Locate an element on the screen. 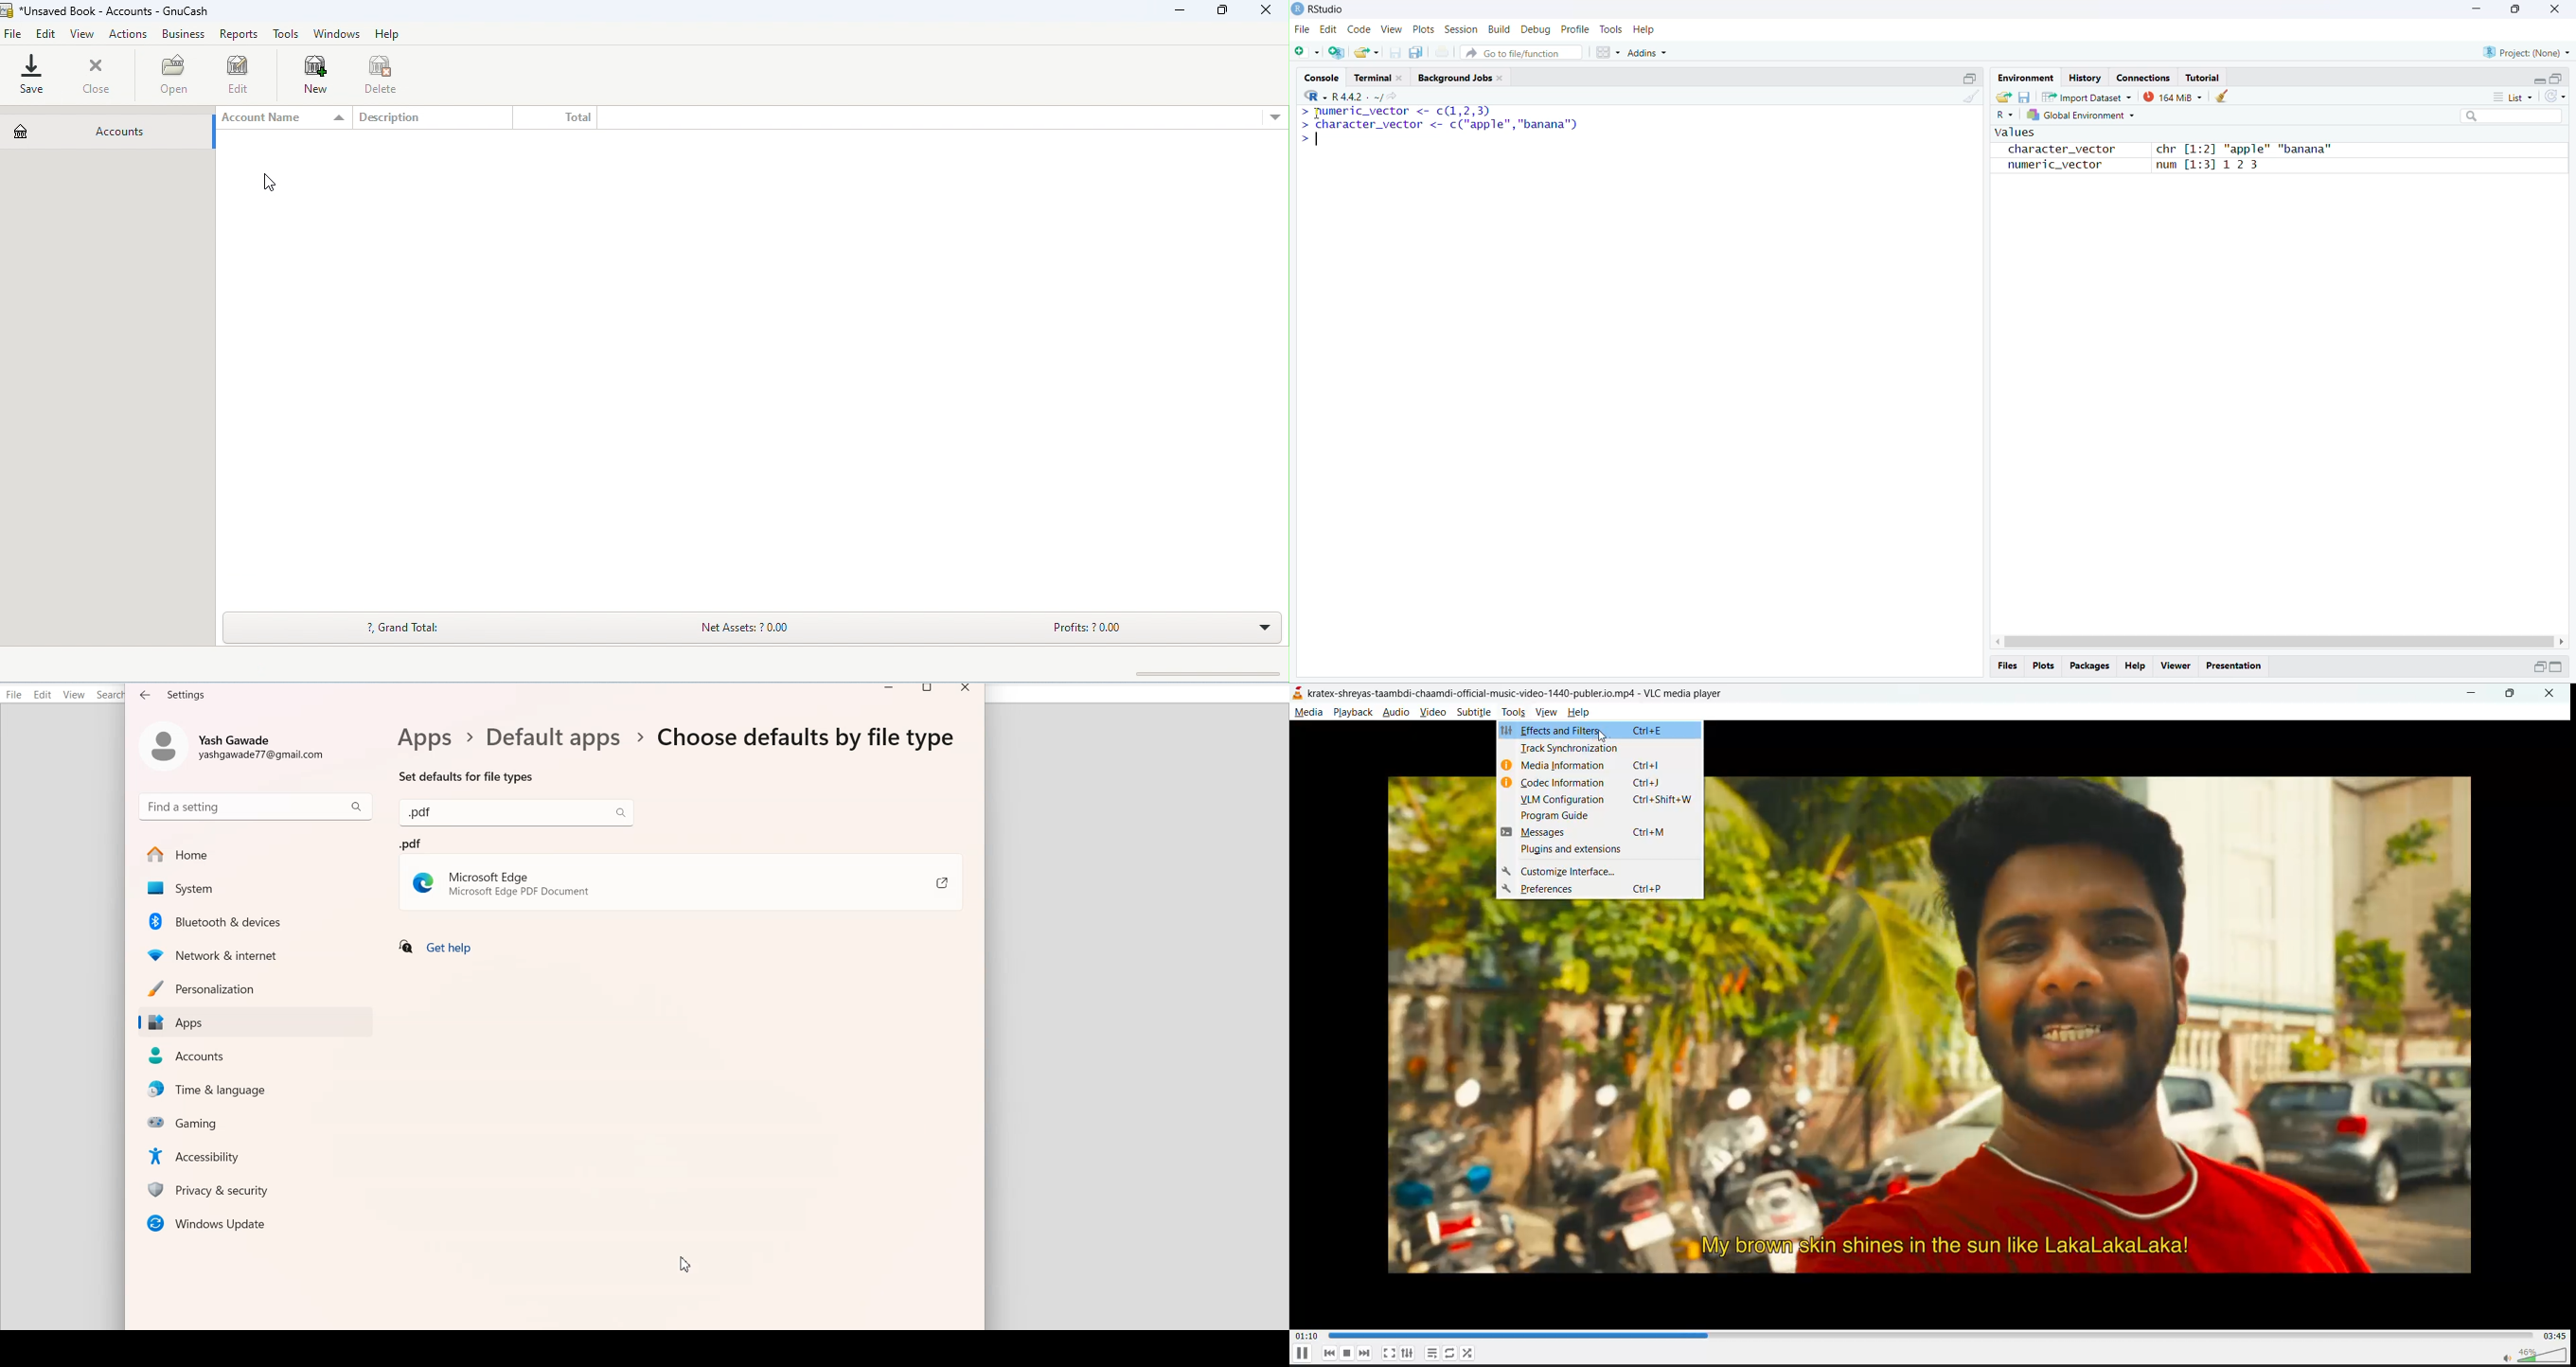 This screenshot has width=2576, height=1372. drop down is located at coordinates (1263, 626).